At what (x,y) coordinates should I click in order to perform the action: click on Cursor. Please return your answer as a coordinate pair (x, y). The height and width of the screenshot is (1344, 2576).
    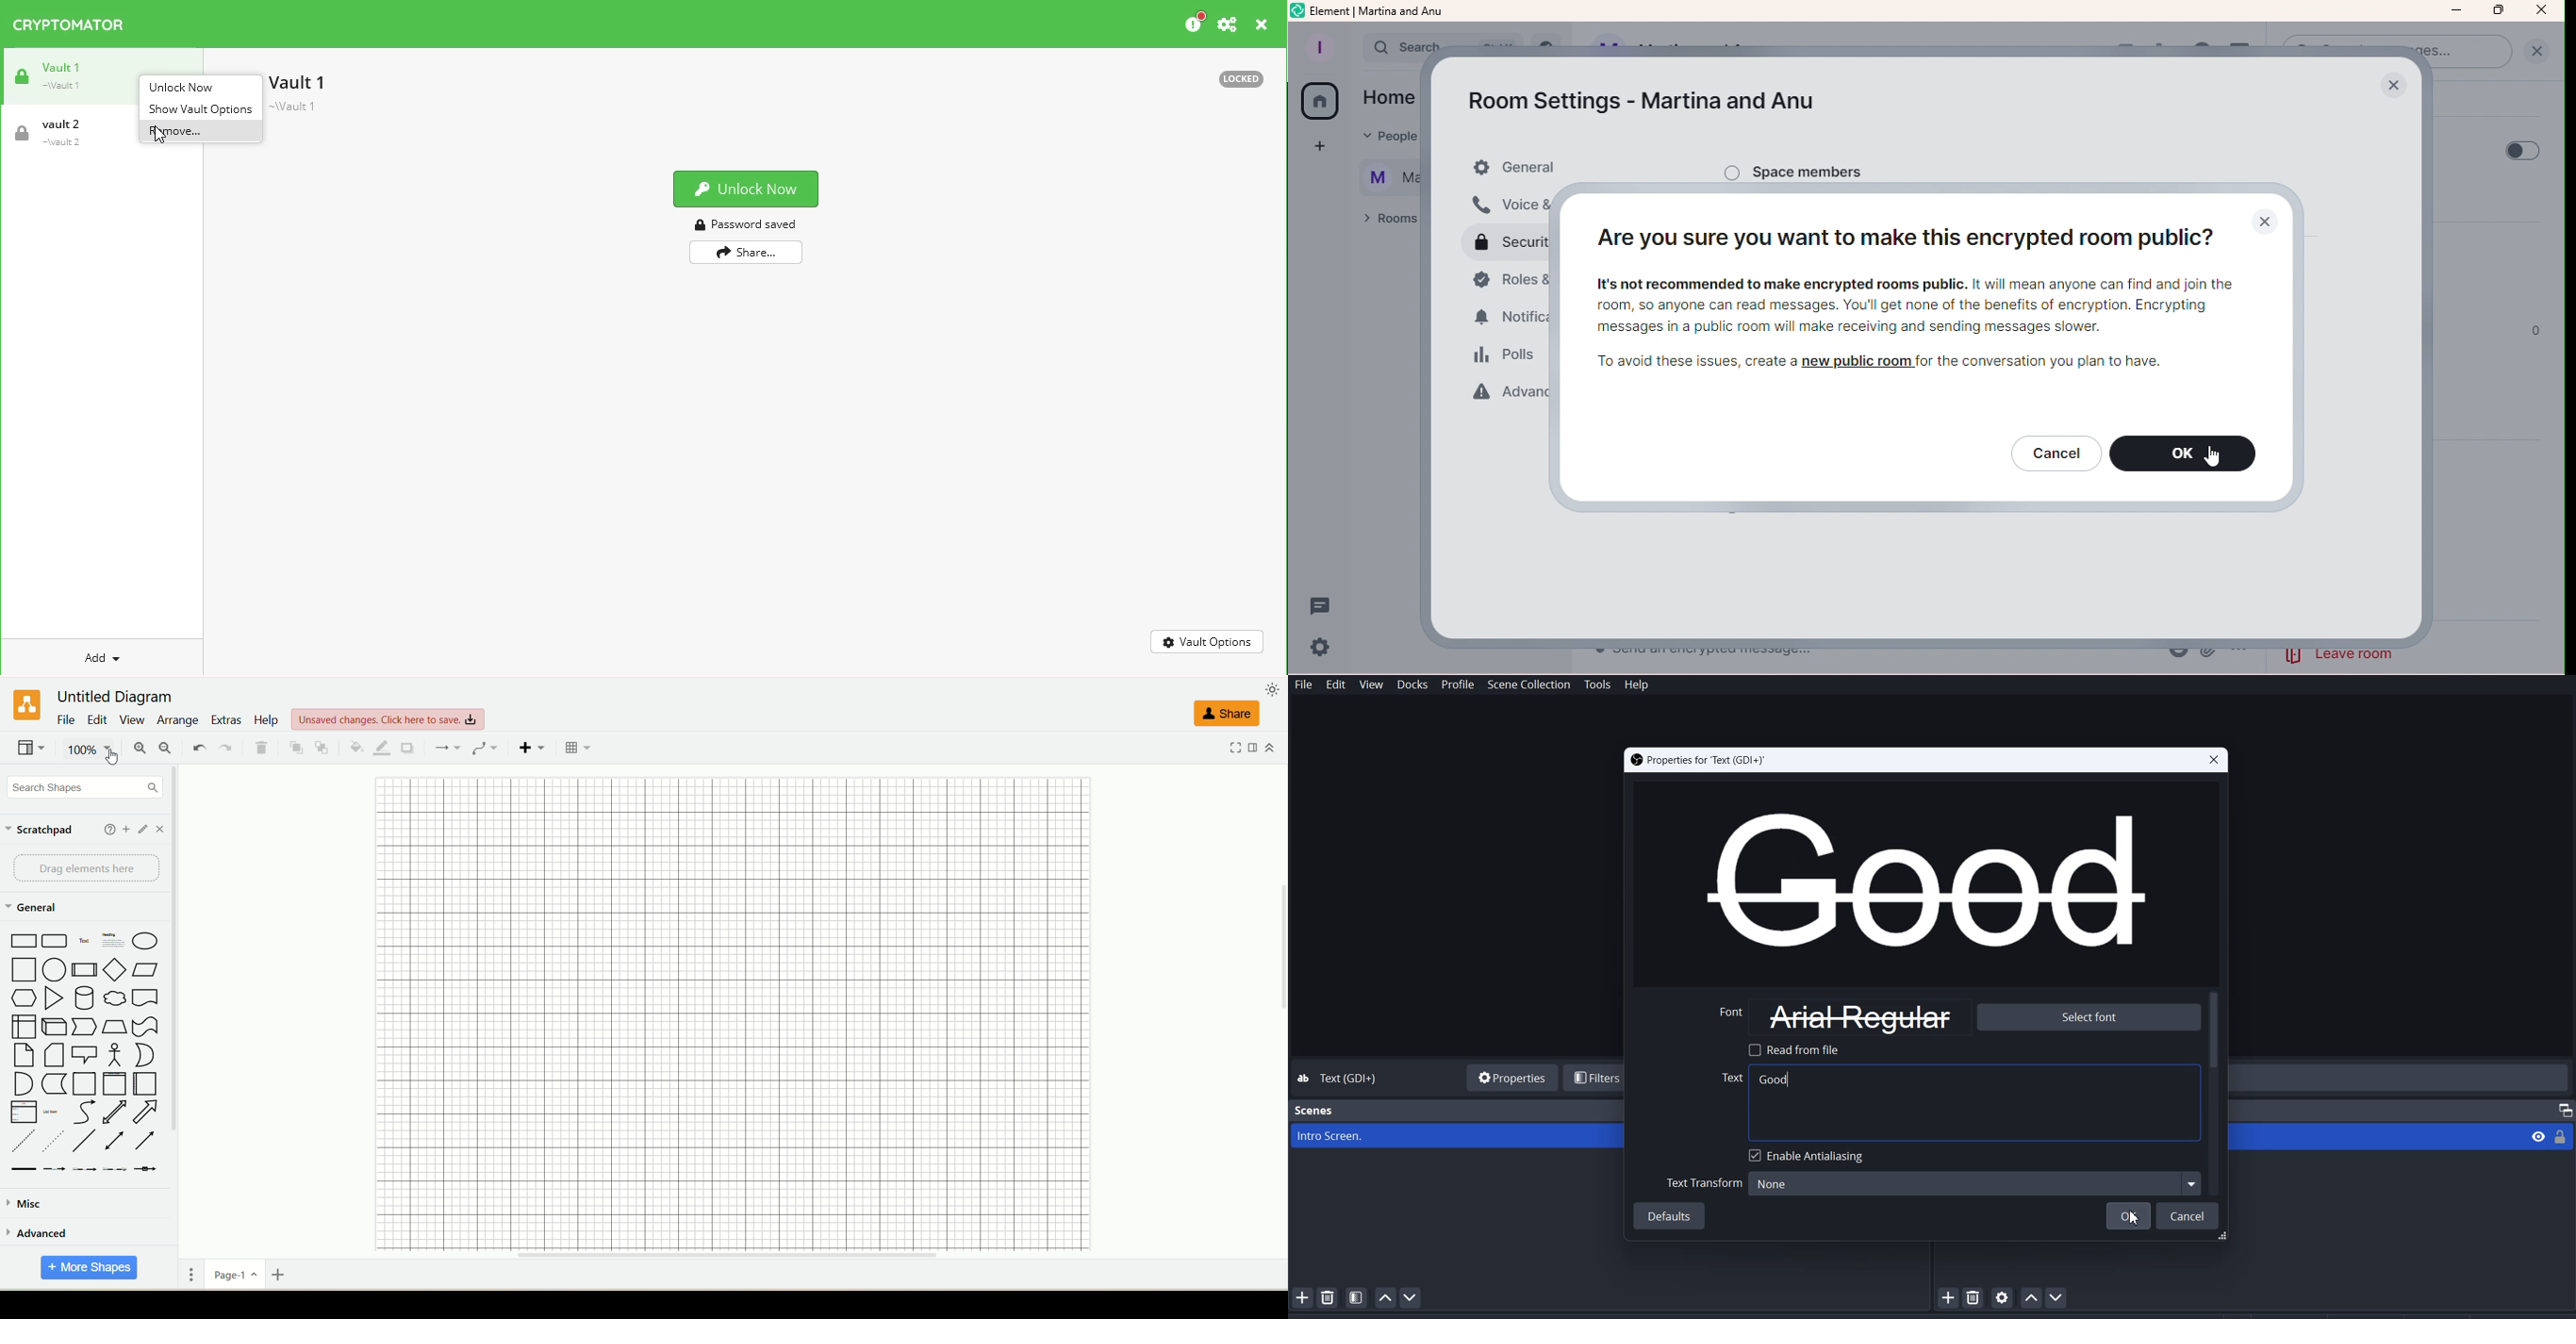
    Looking at the image, I should click on (2133, 1218).